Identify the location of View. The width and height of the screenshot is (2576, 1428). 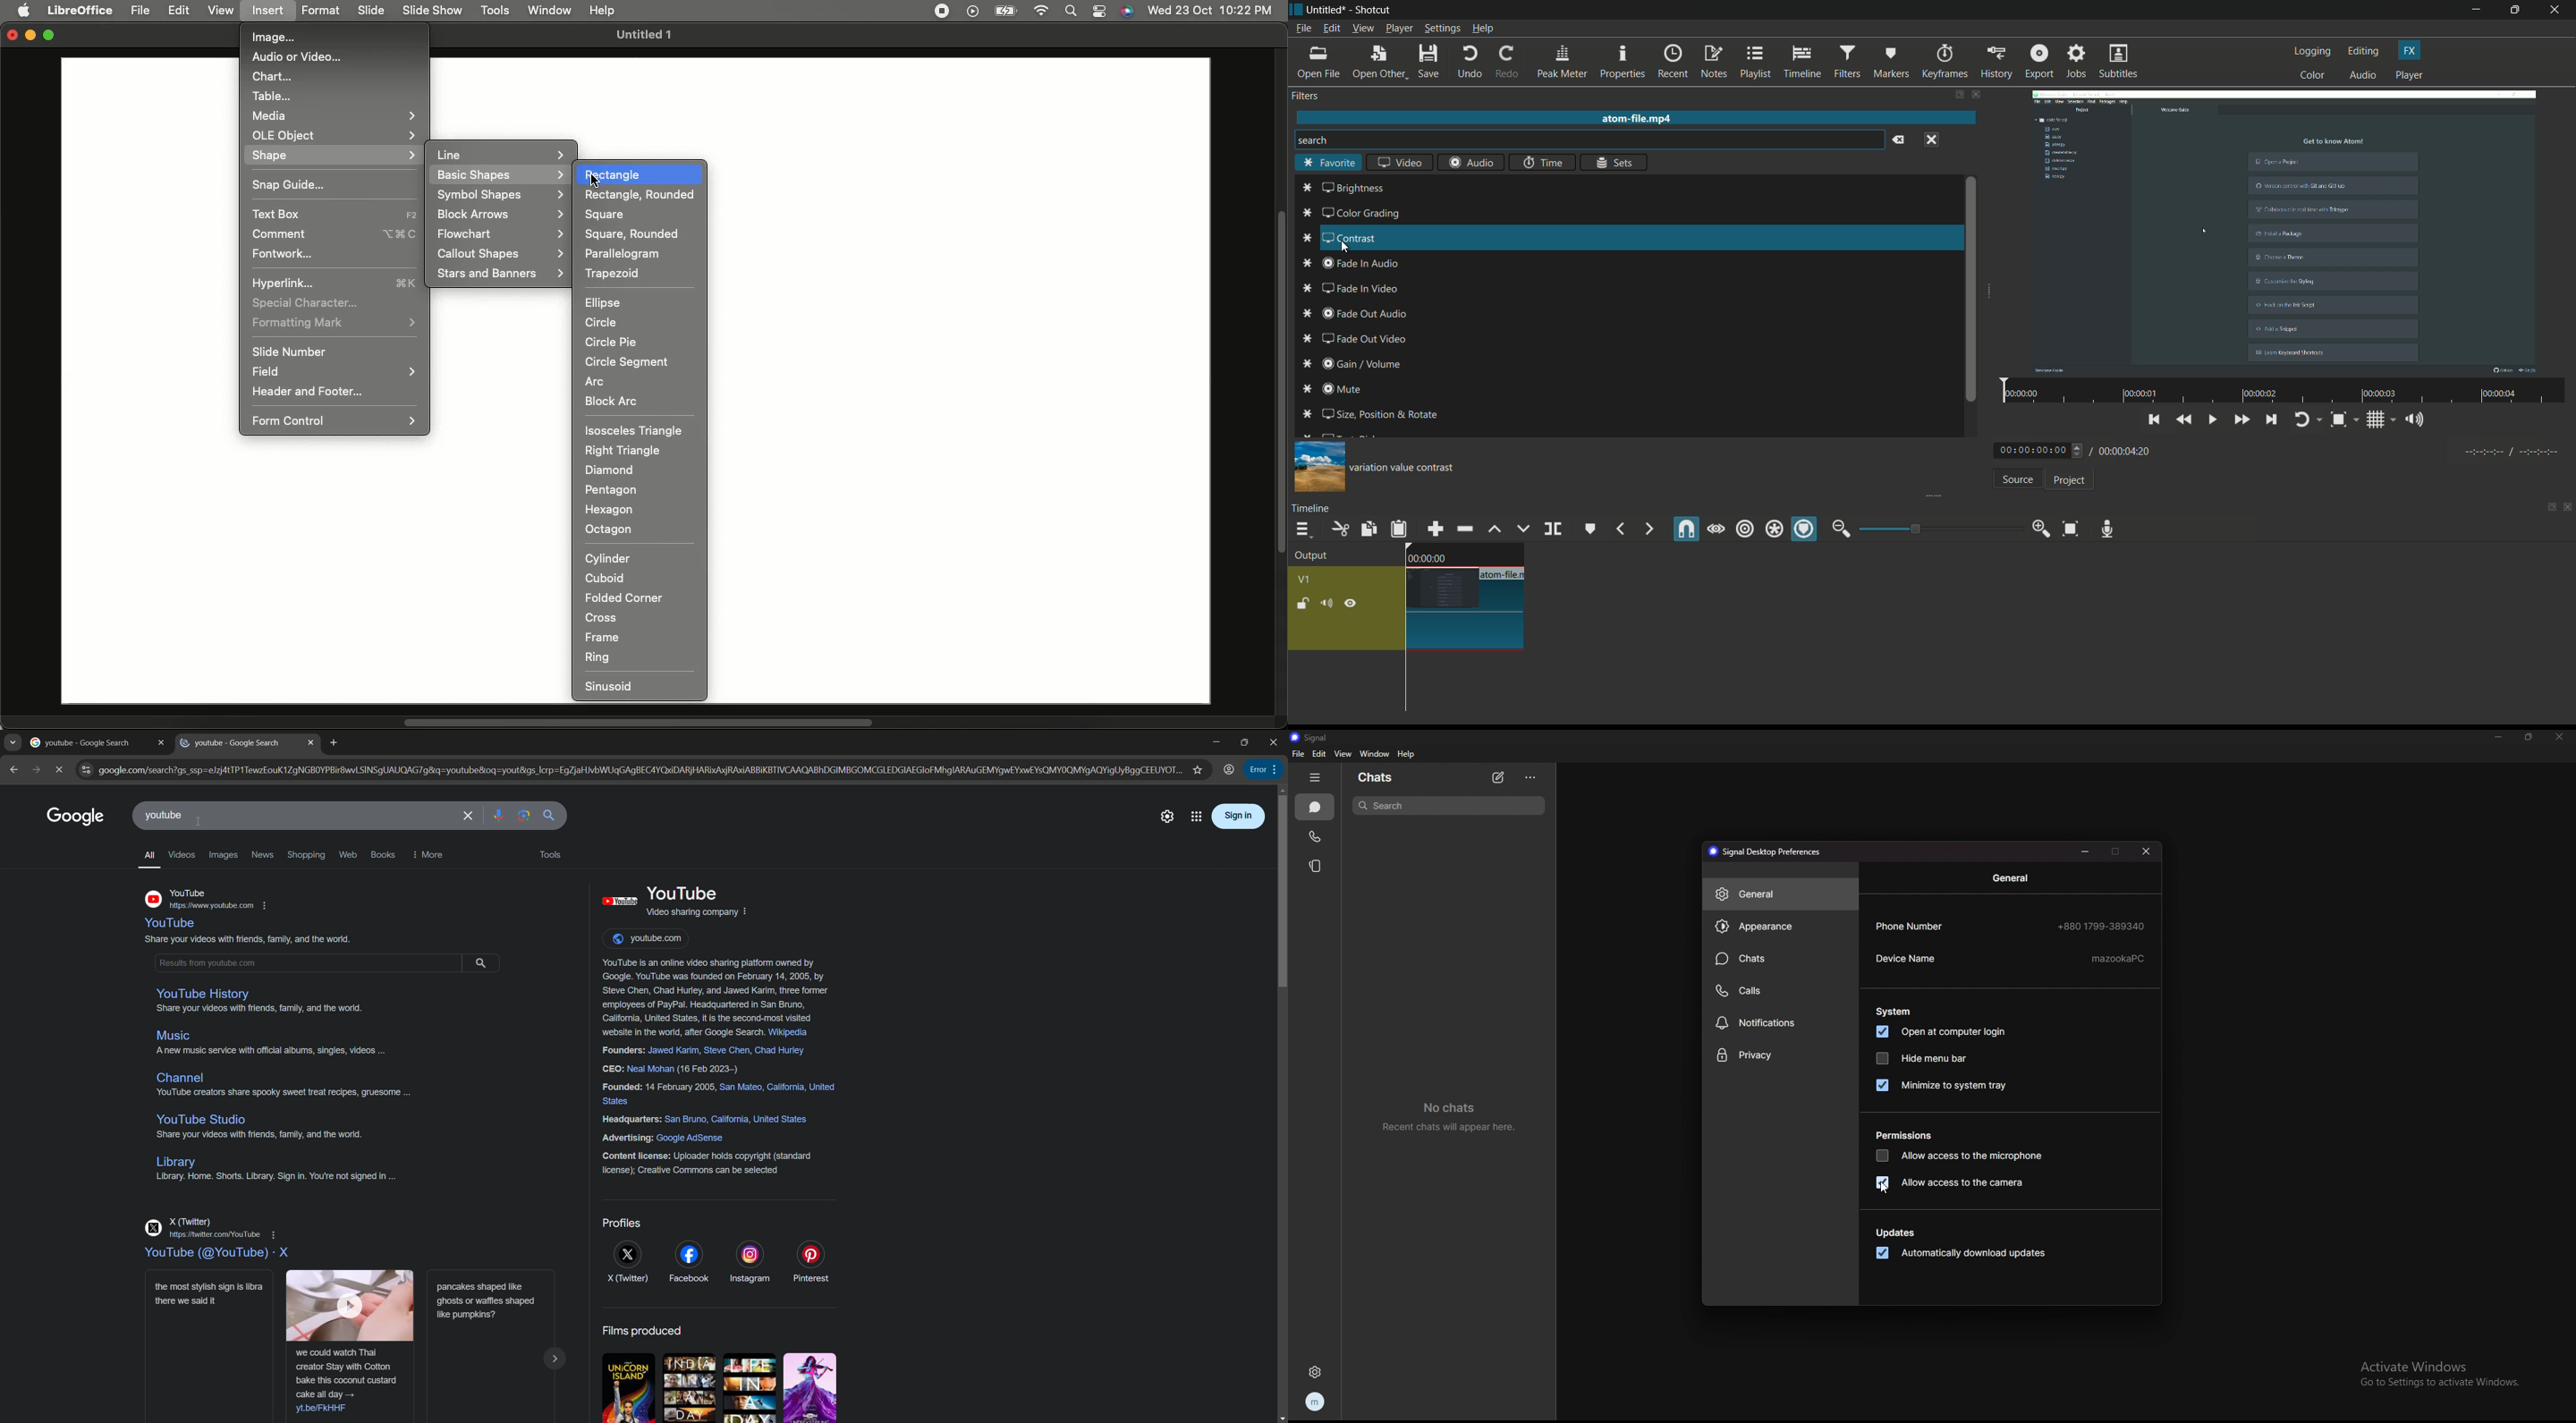
(222, 11).